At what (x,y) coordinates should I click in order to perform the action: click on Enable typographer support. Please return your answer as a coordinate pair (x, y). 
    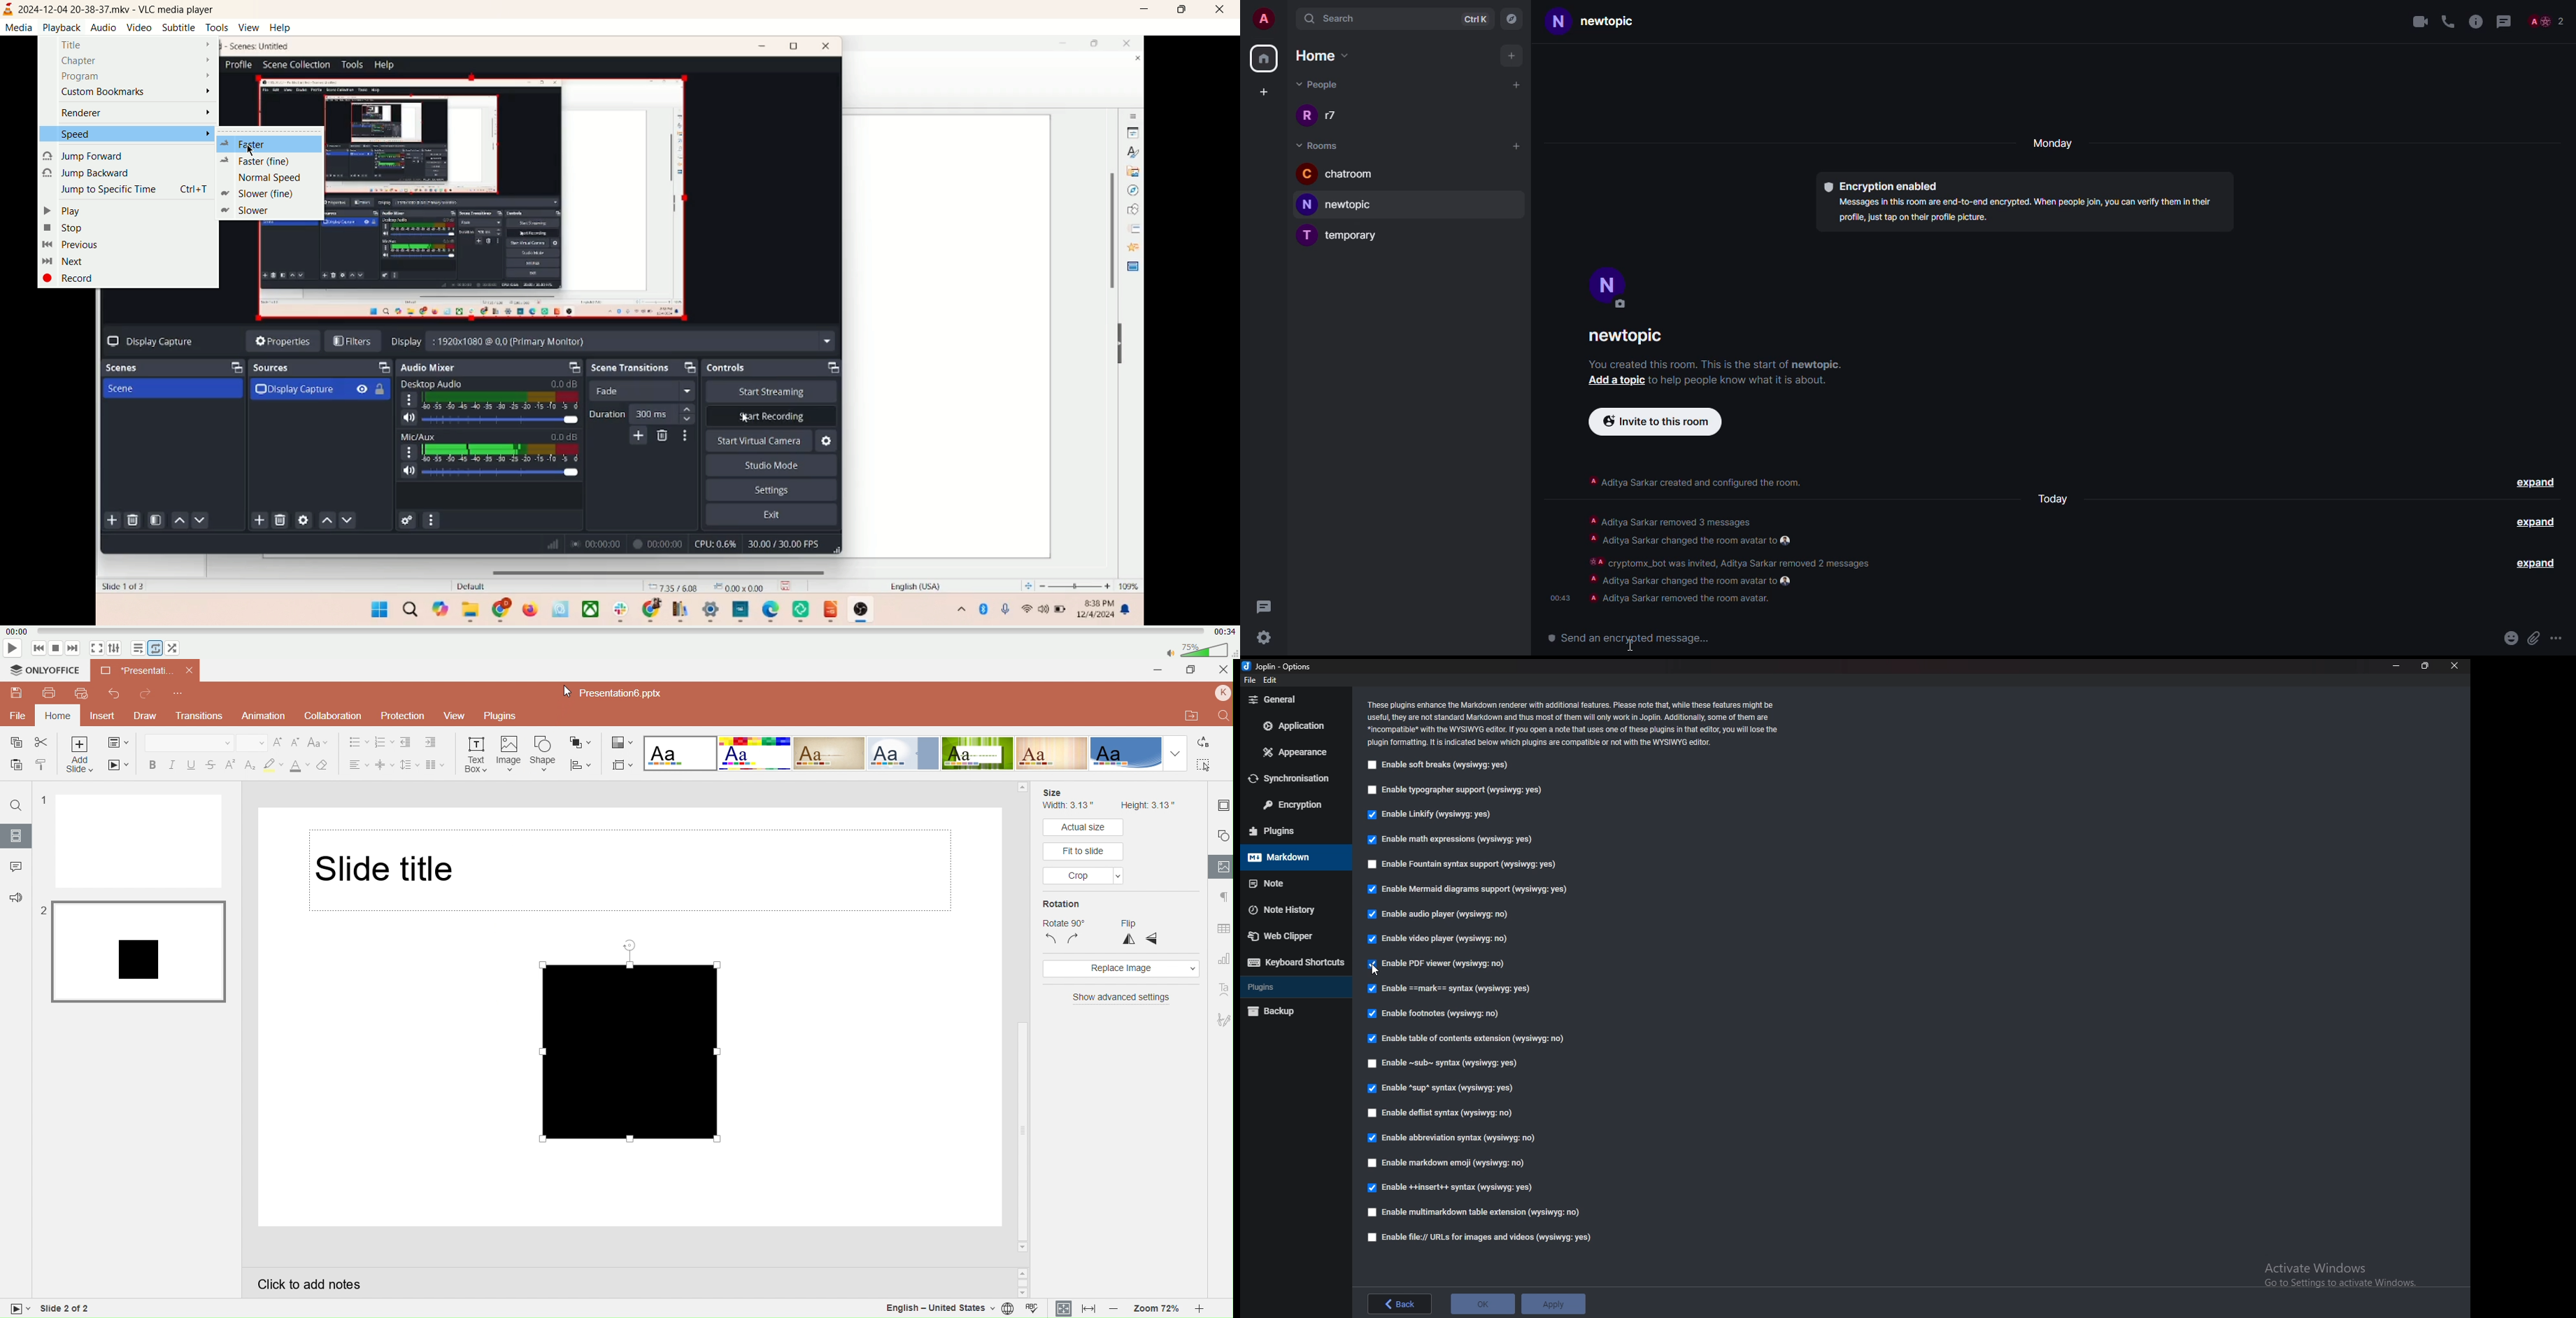
    Looking at the image, I should click on (1461, 790).